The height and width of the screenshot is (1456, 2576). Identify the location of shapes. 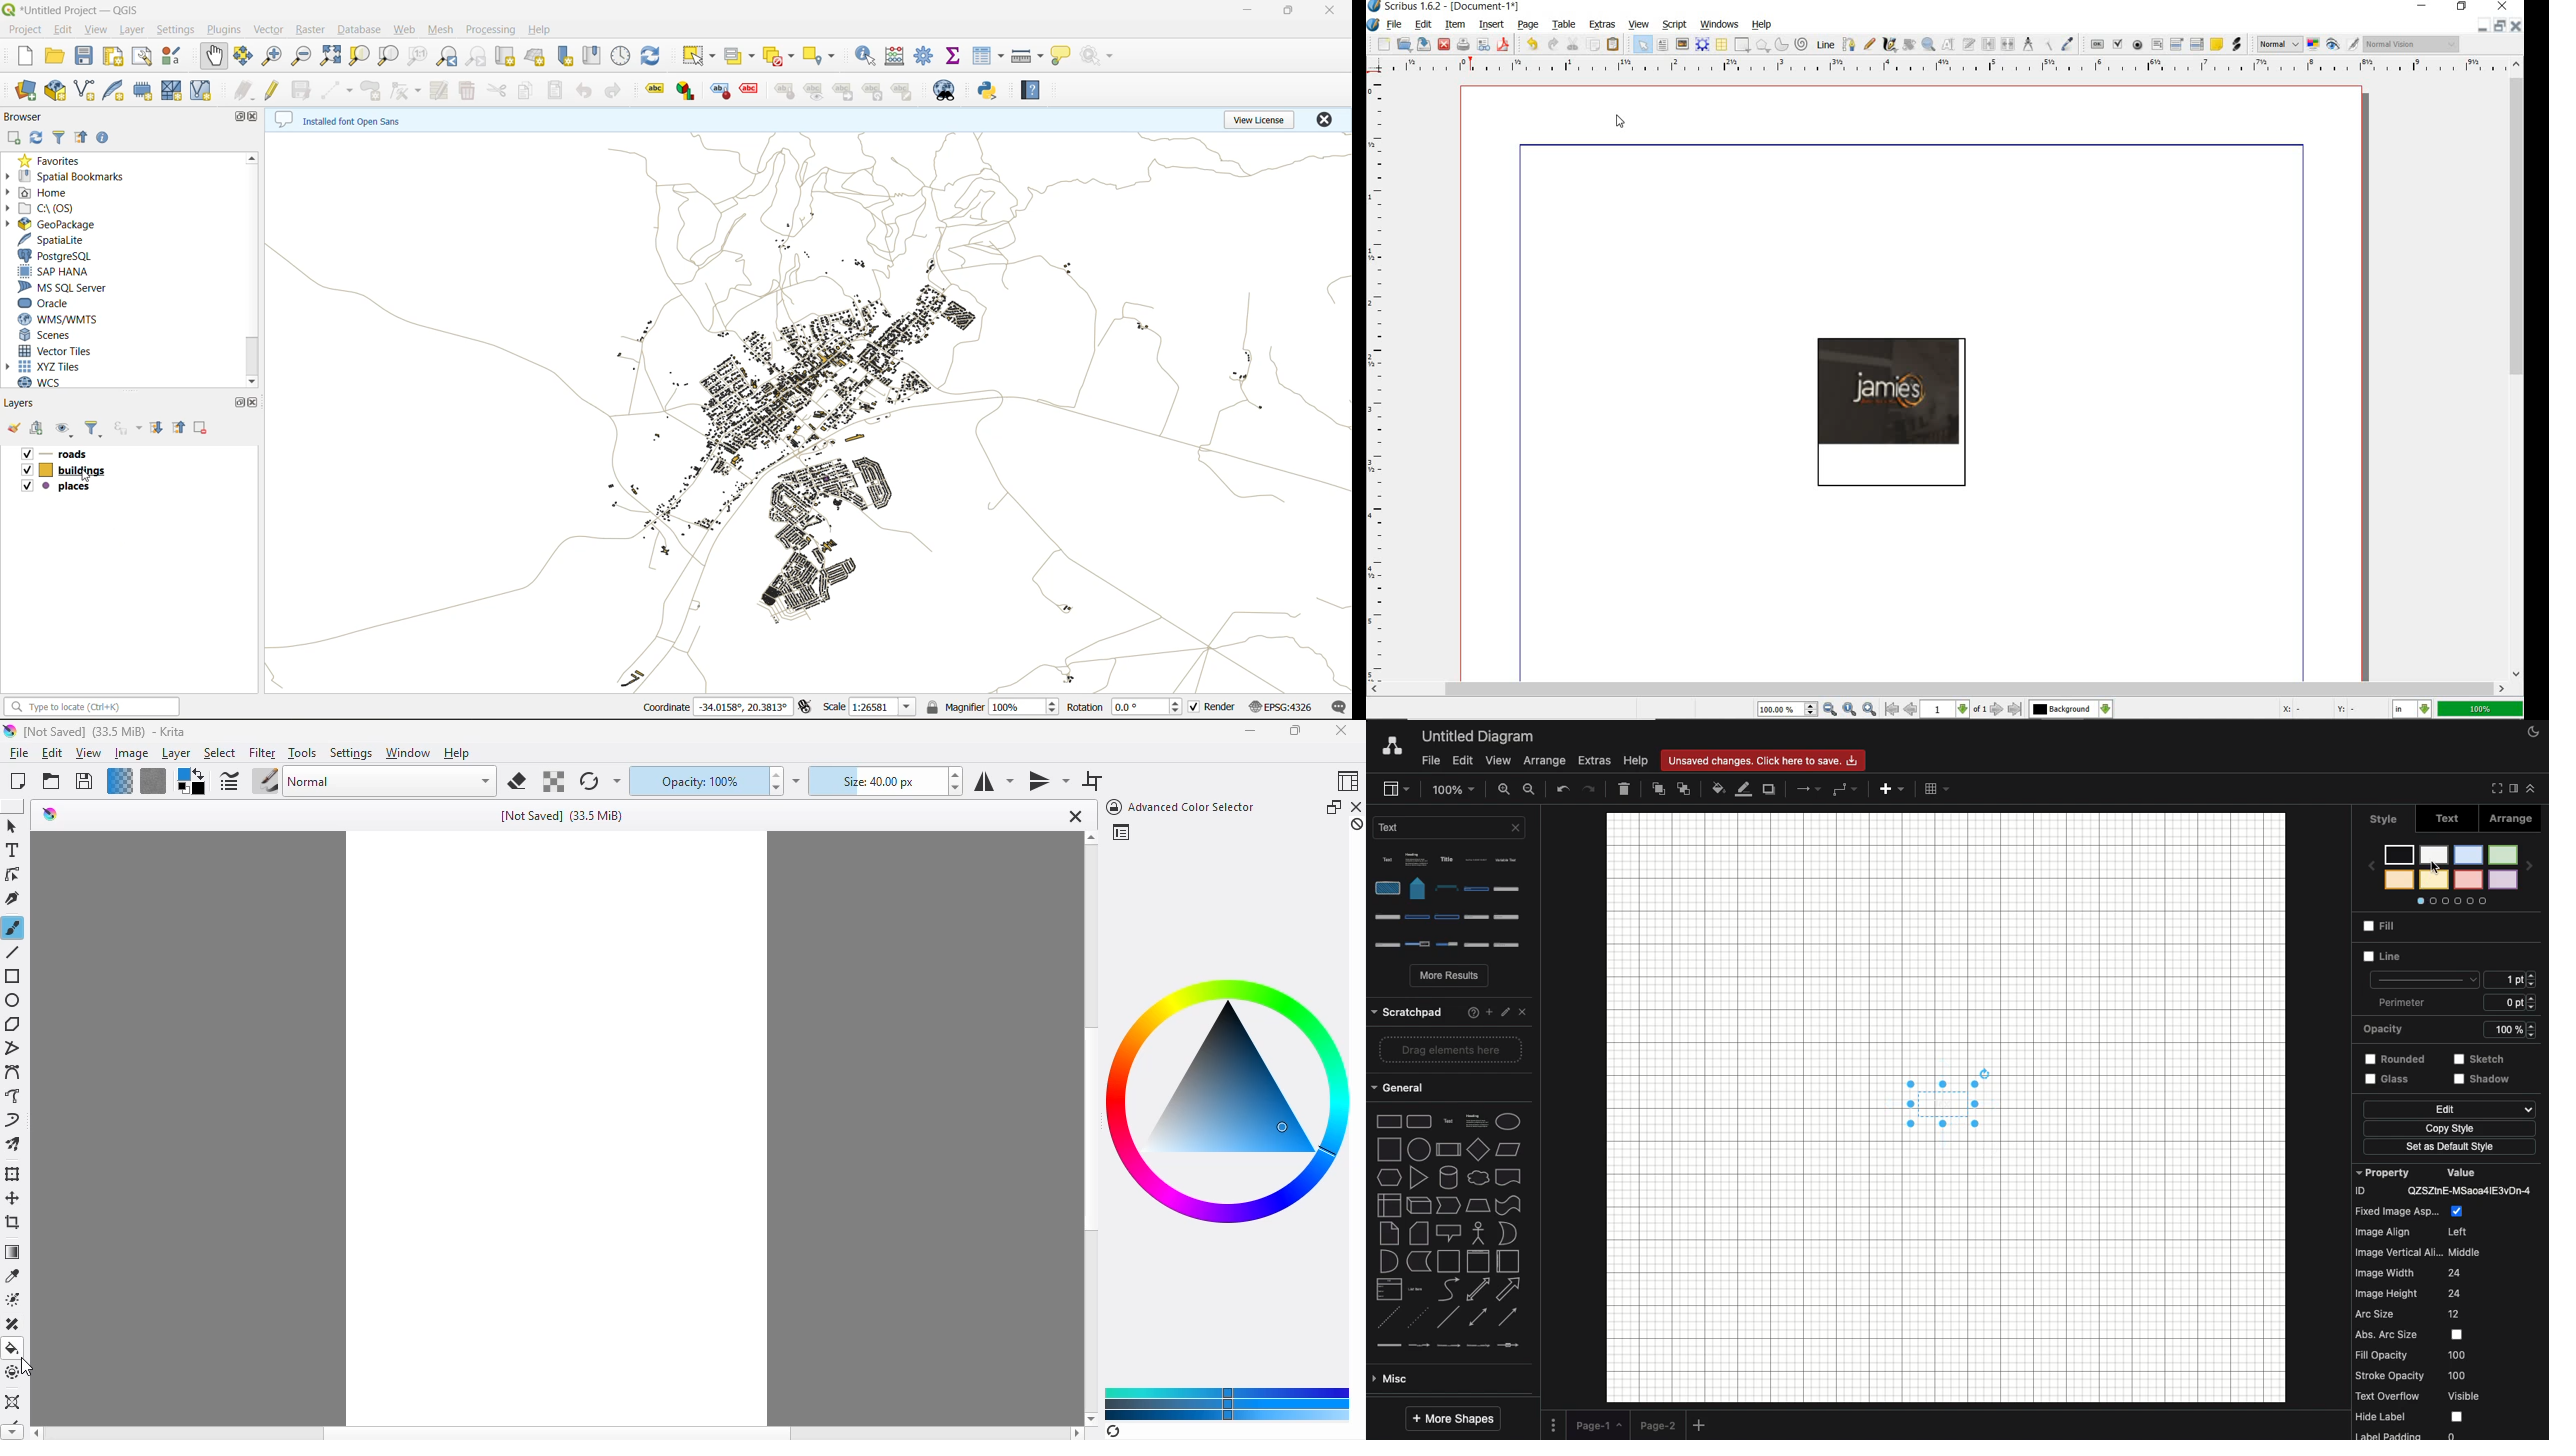
(1454, 1117).